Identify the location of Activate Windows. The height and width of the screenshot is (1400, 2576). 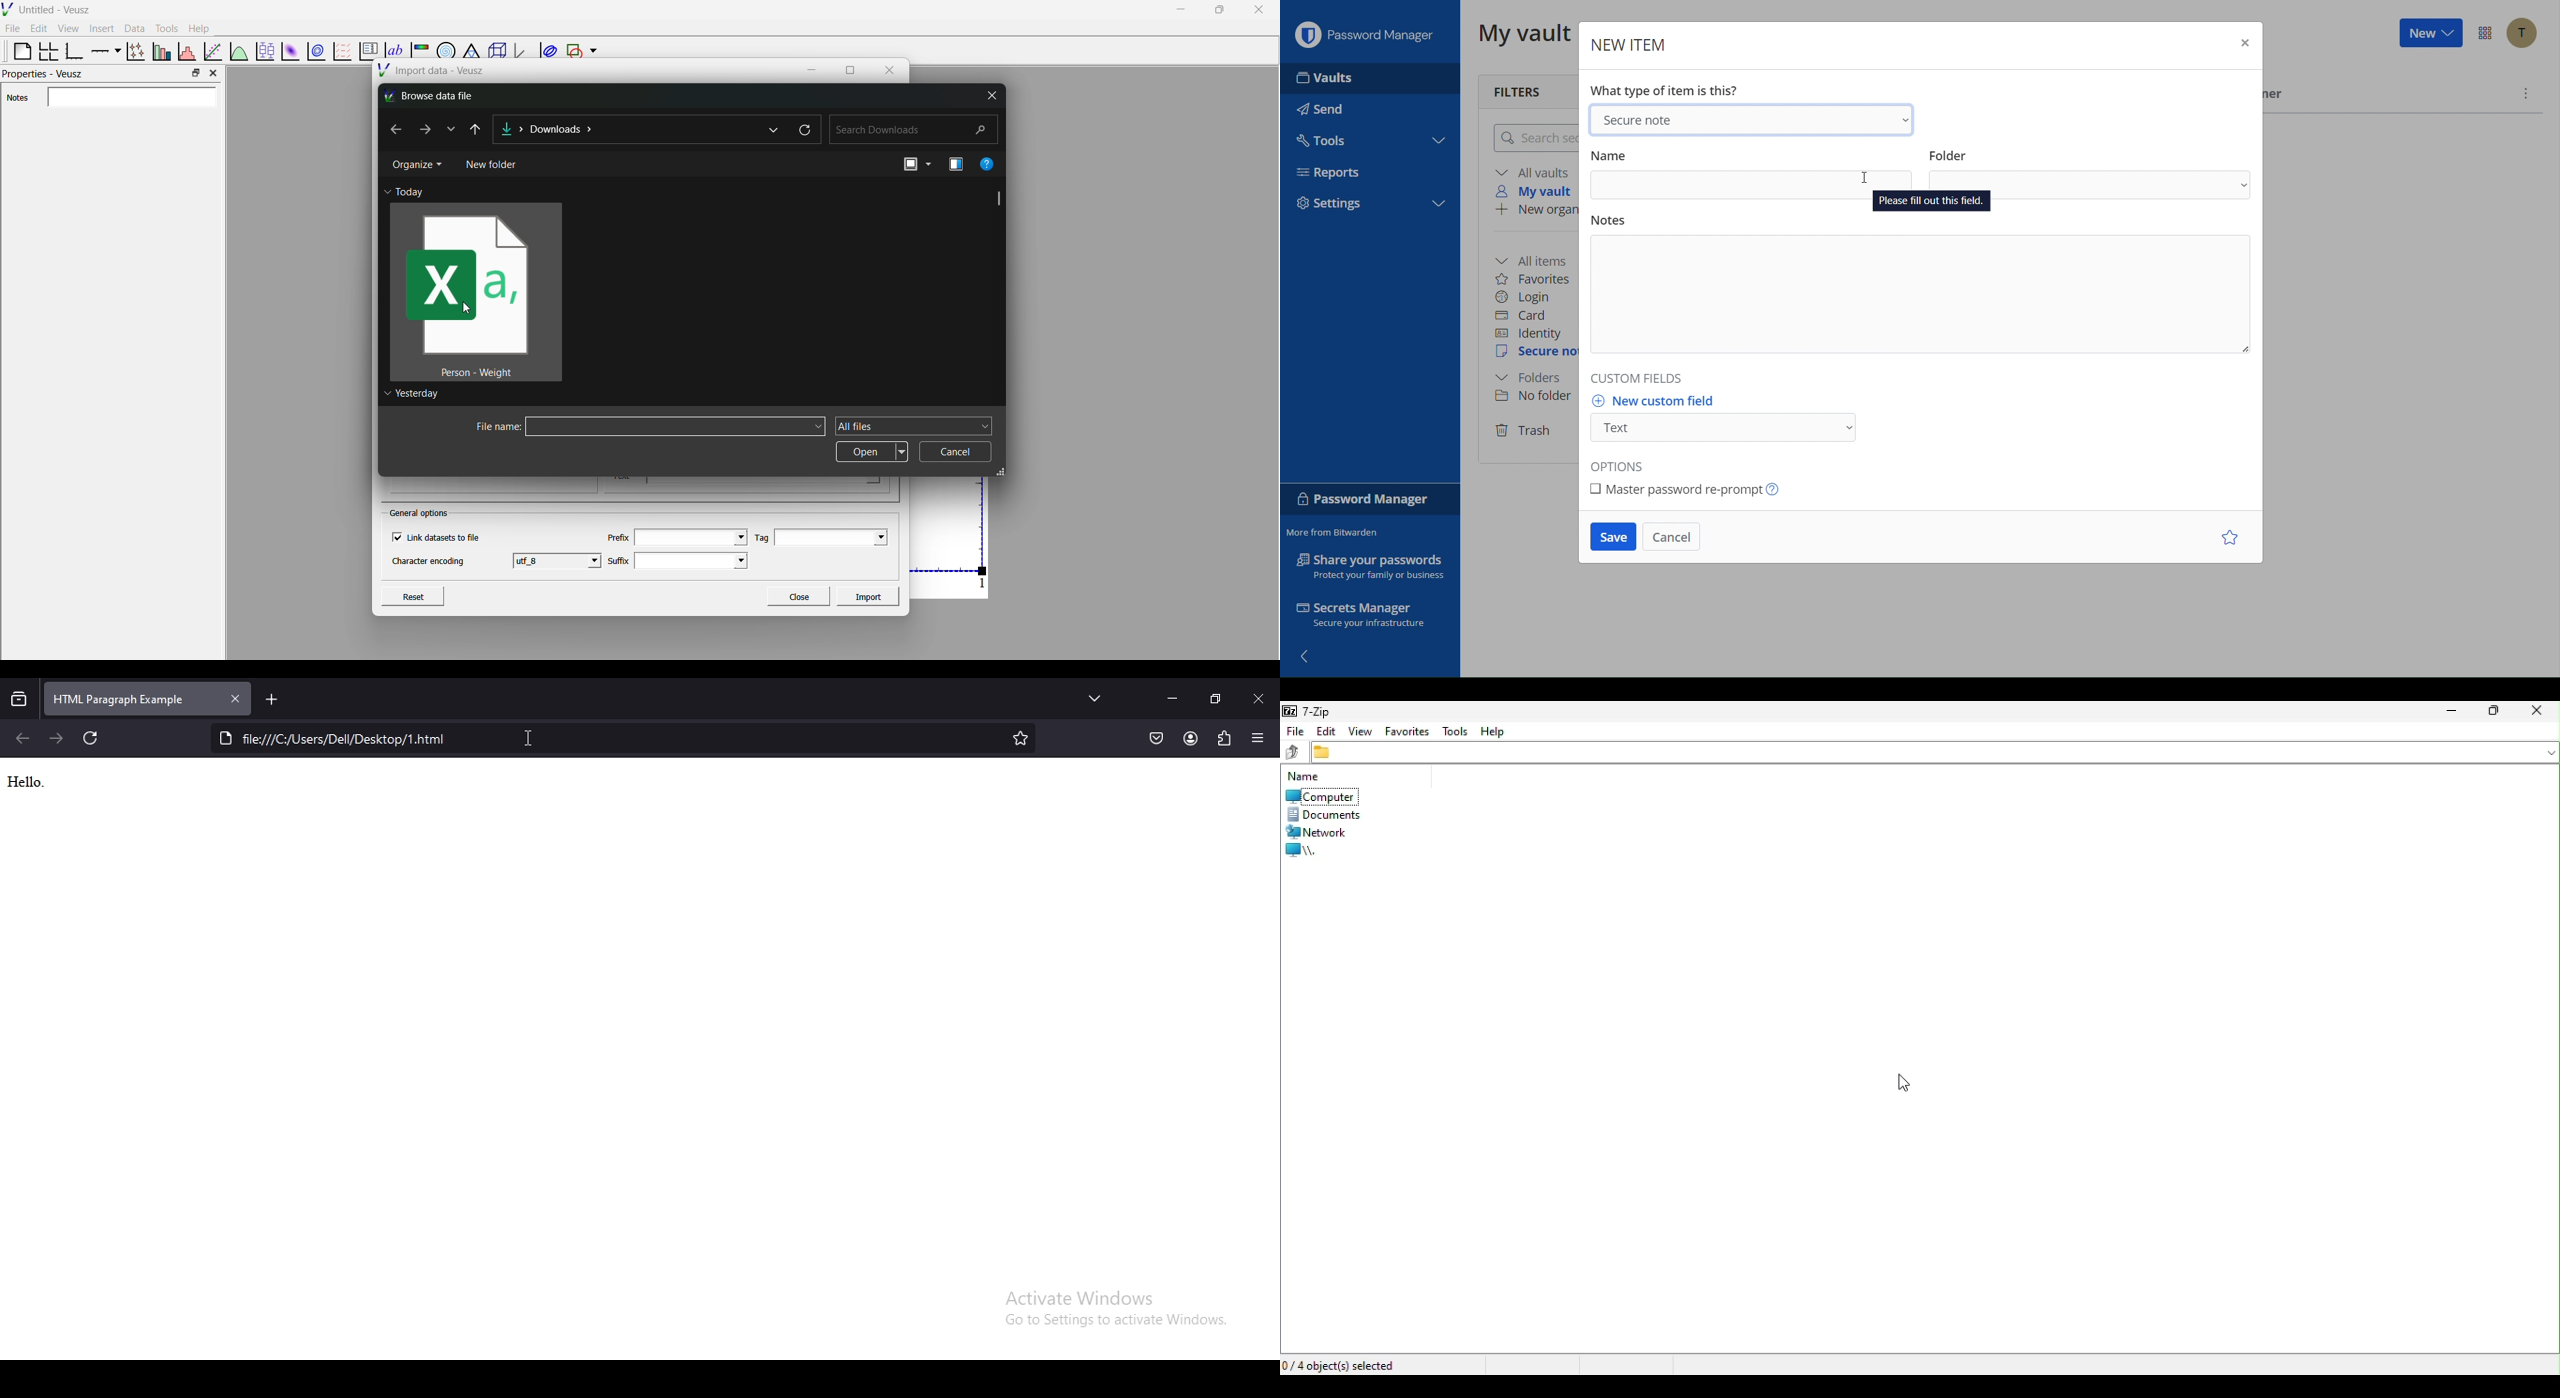
(1084, 1297).